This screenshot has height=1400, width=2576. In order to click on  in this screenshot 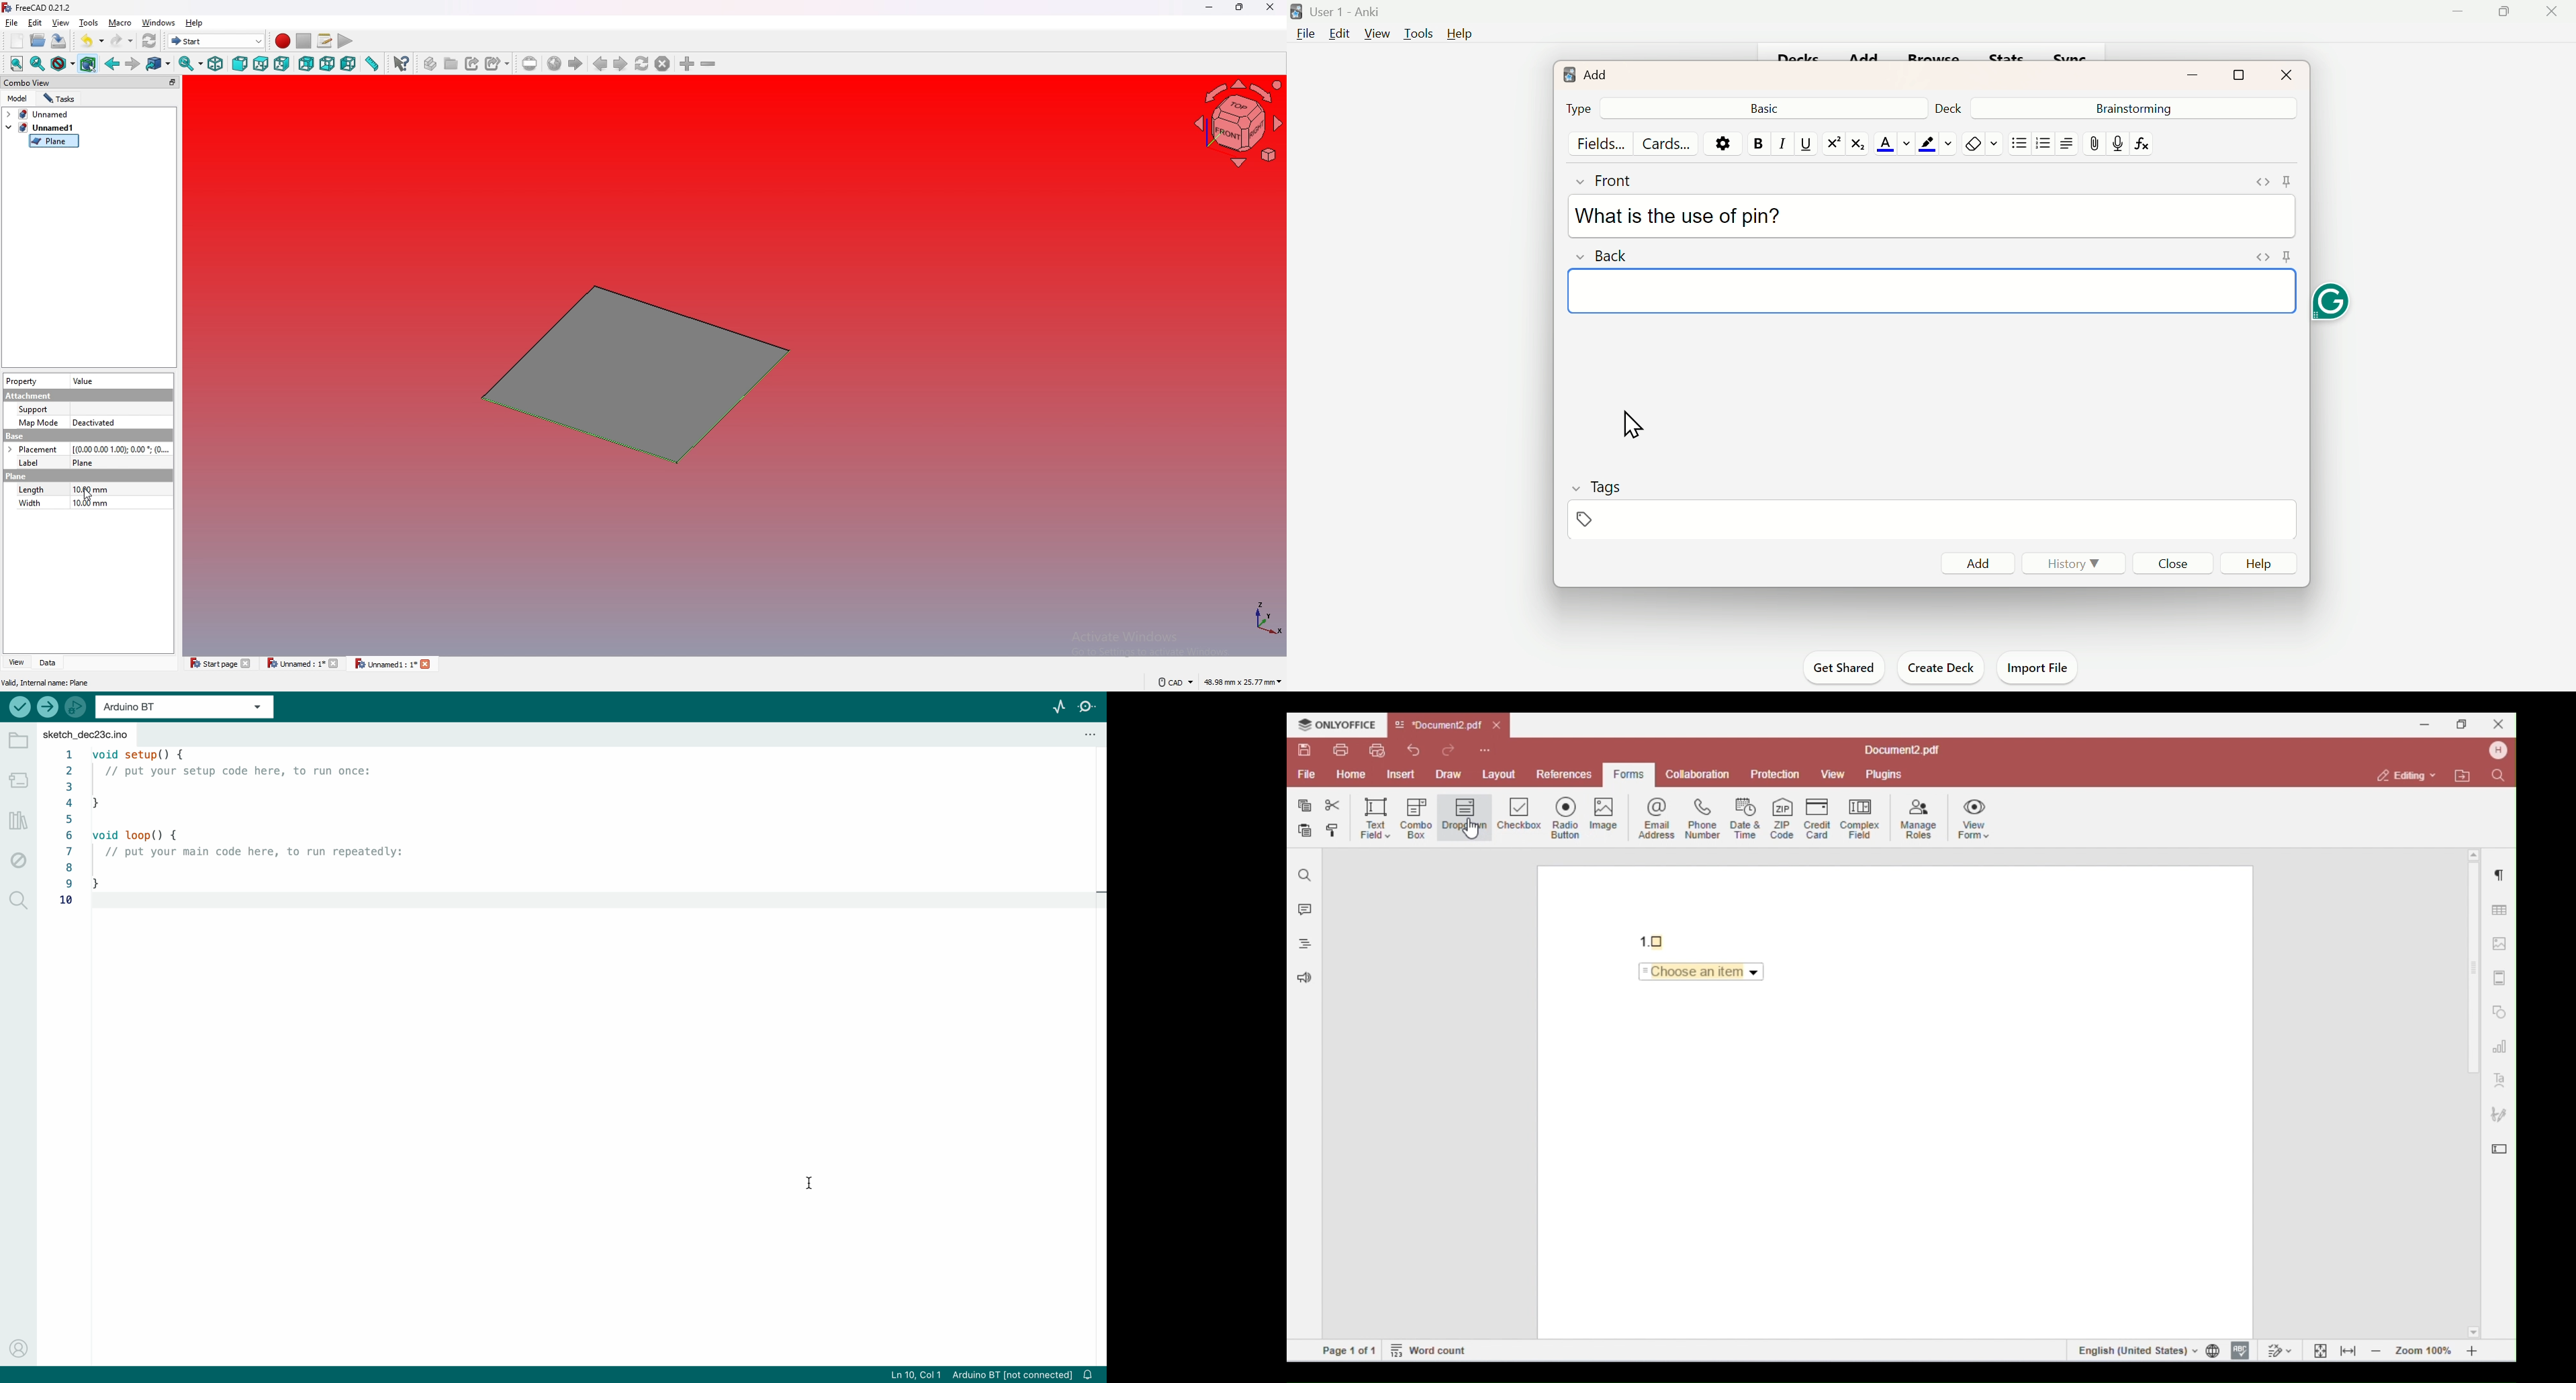, I will do `click(1767, 107)`.